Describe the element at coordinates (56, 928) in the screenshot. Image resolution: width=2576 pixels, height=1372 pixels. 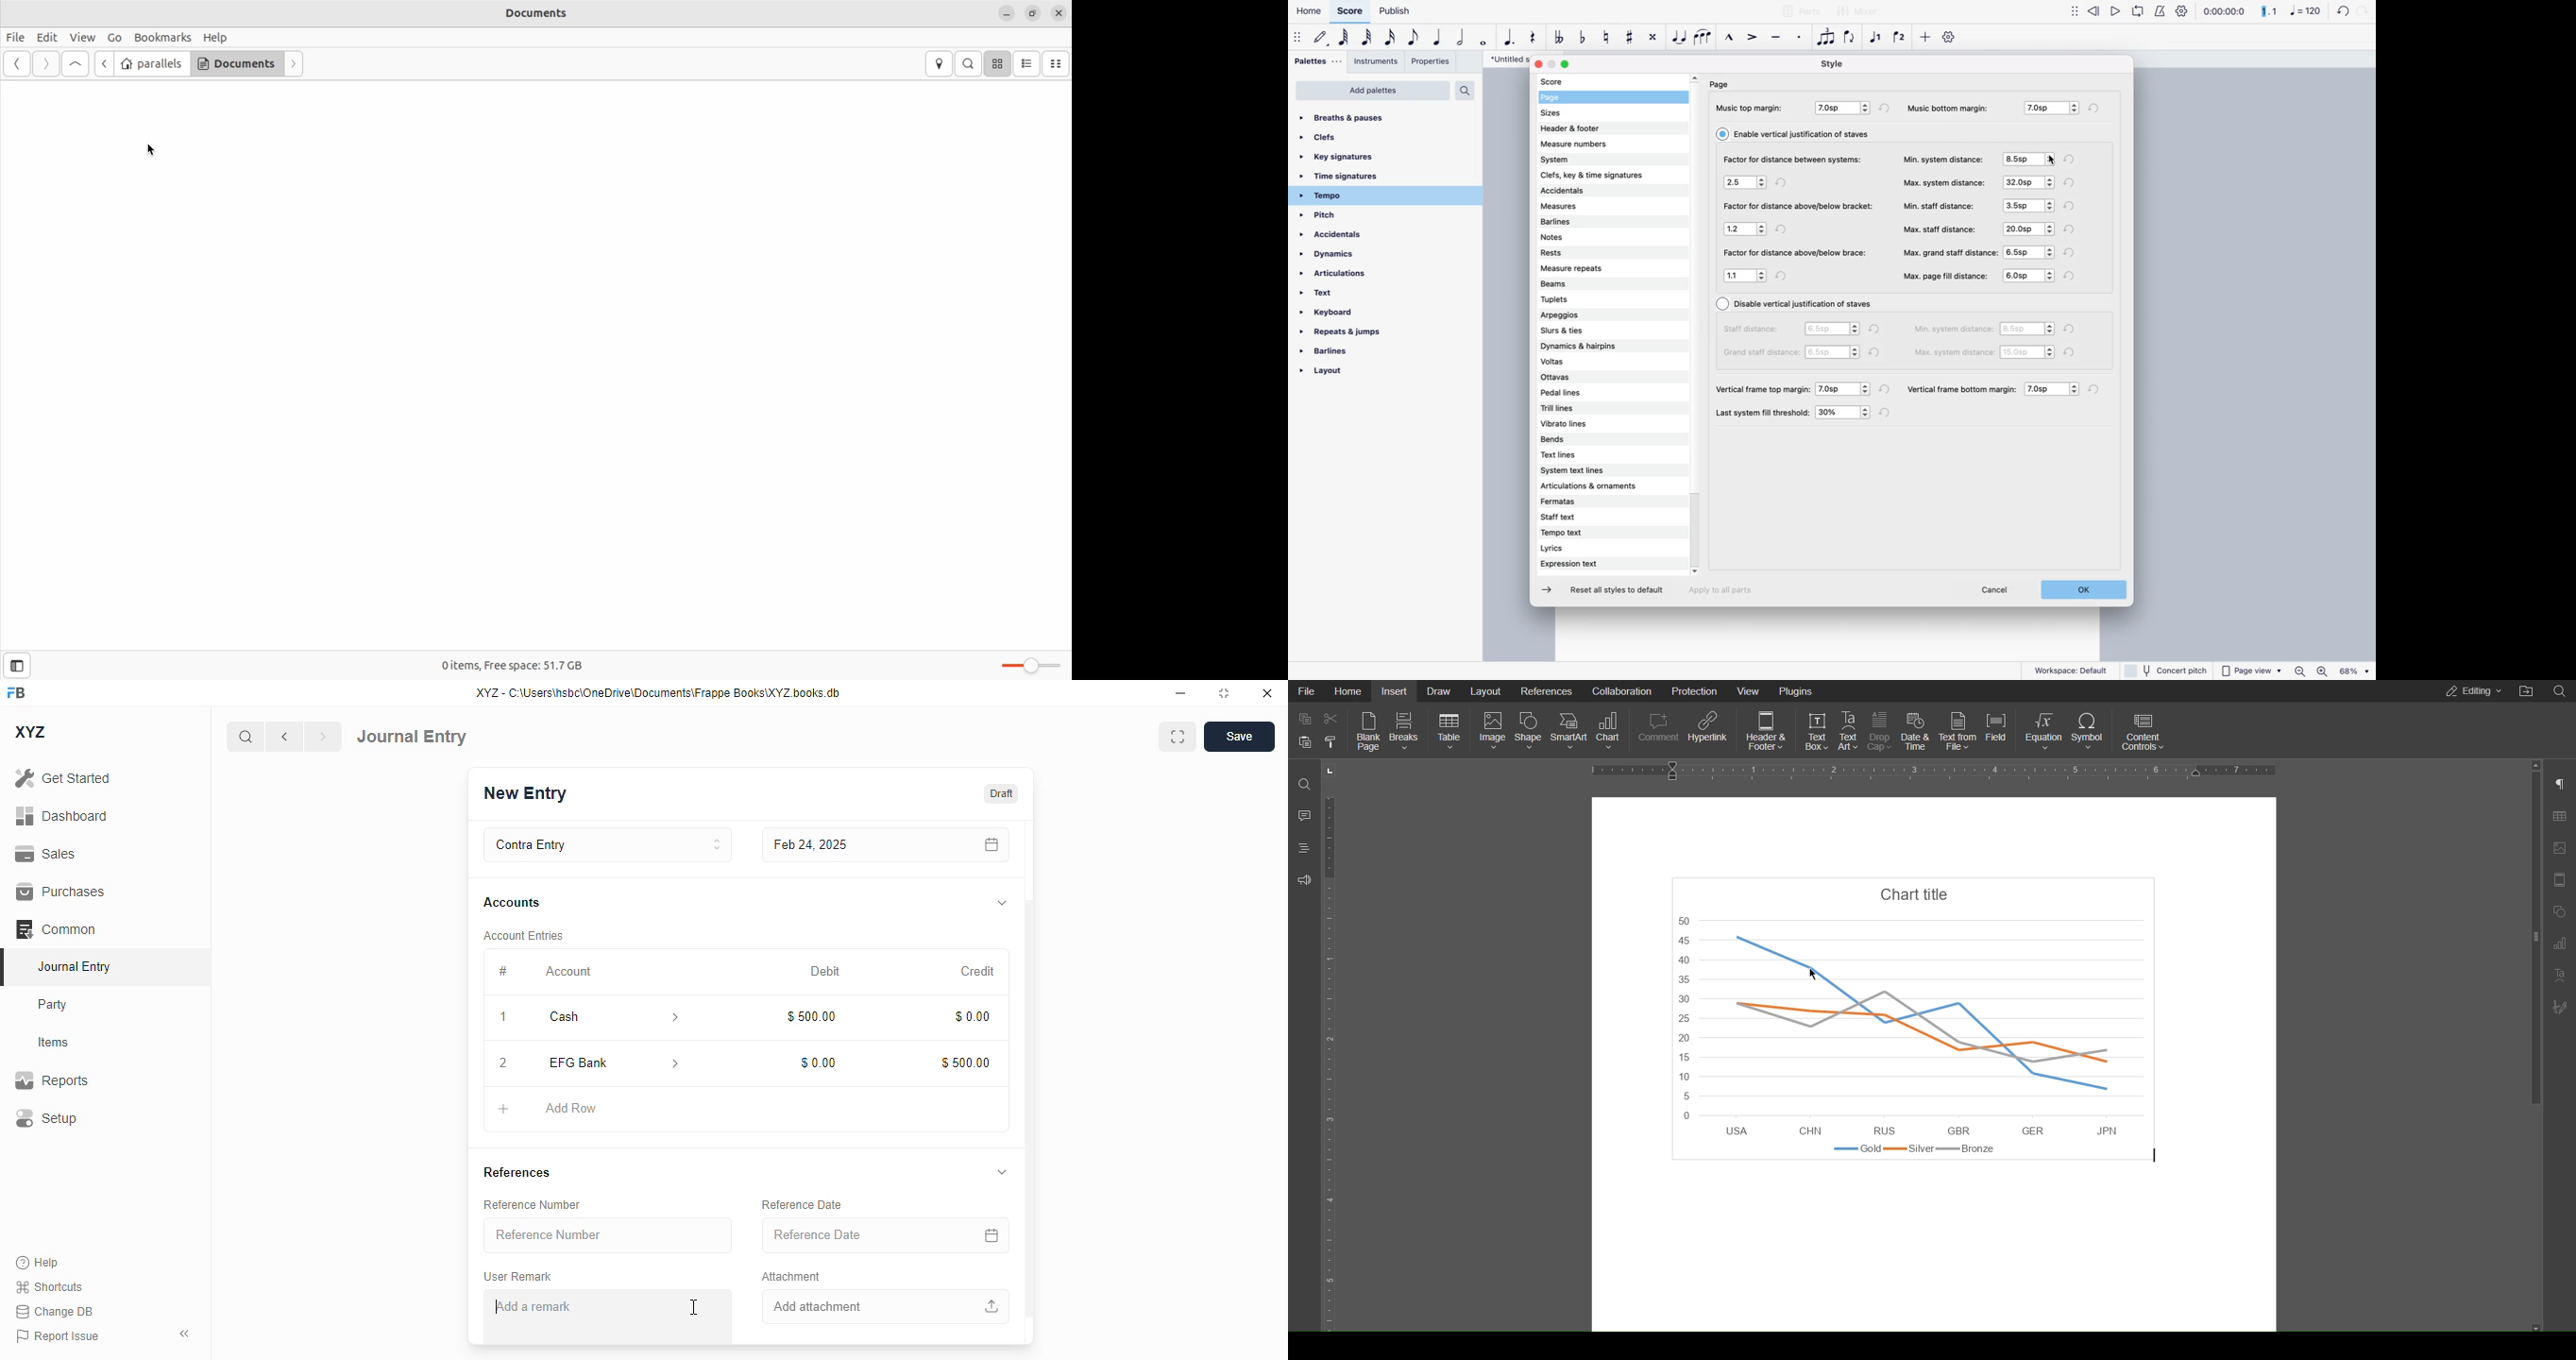
I see `common` at that location.